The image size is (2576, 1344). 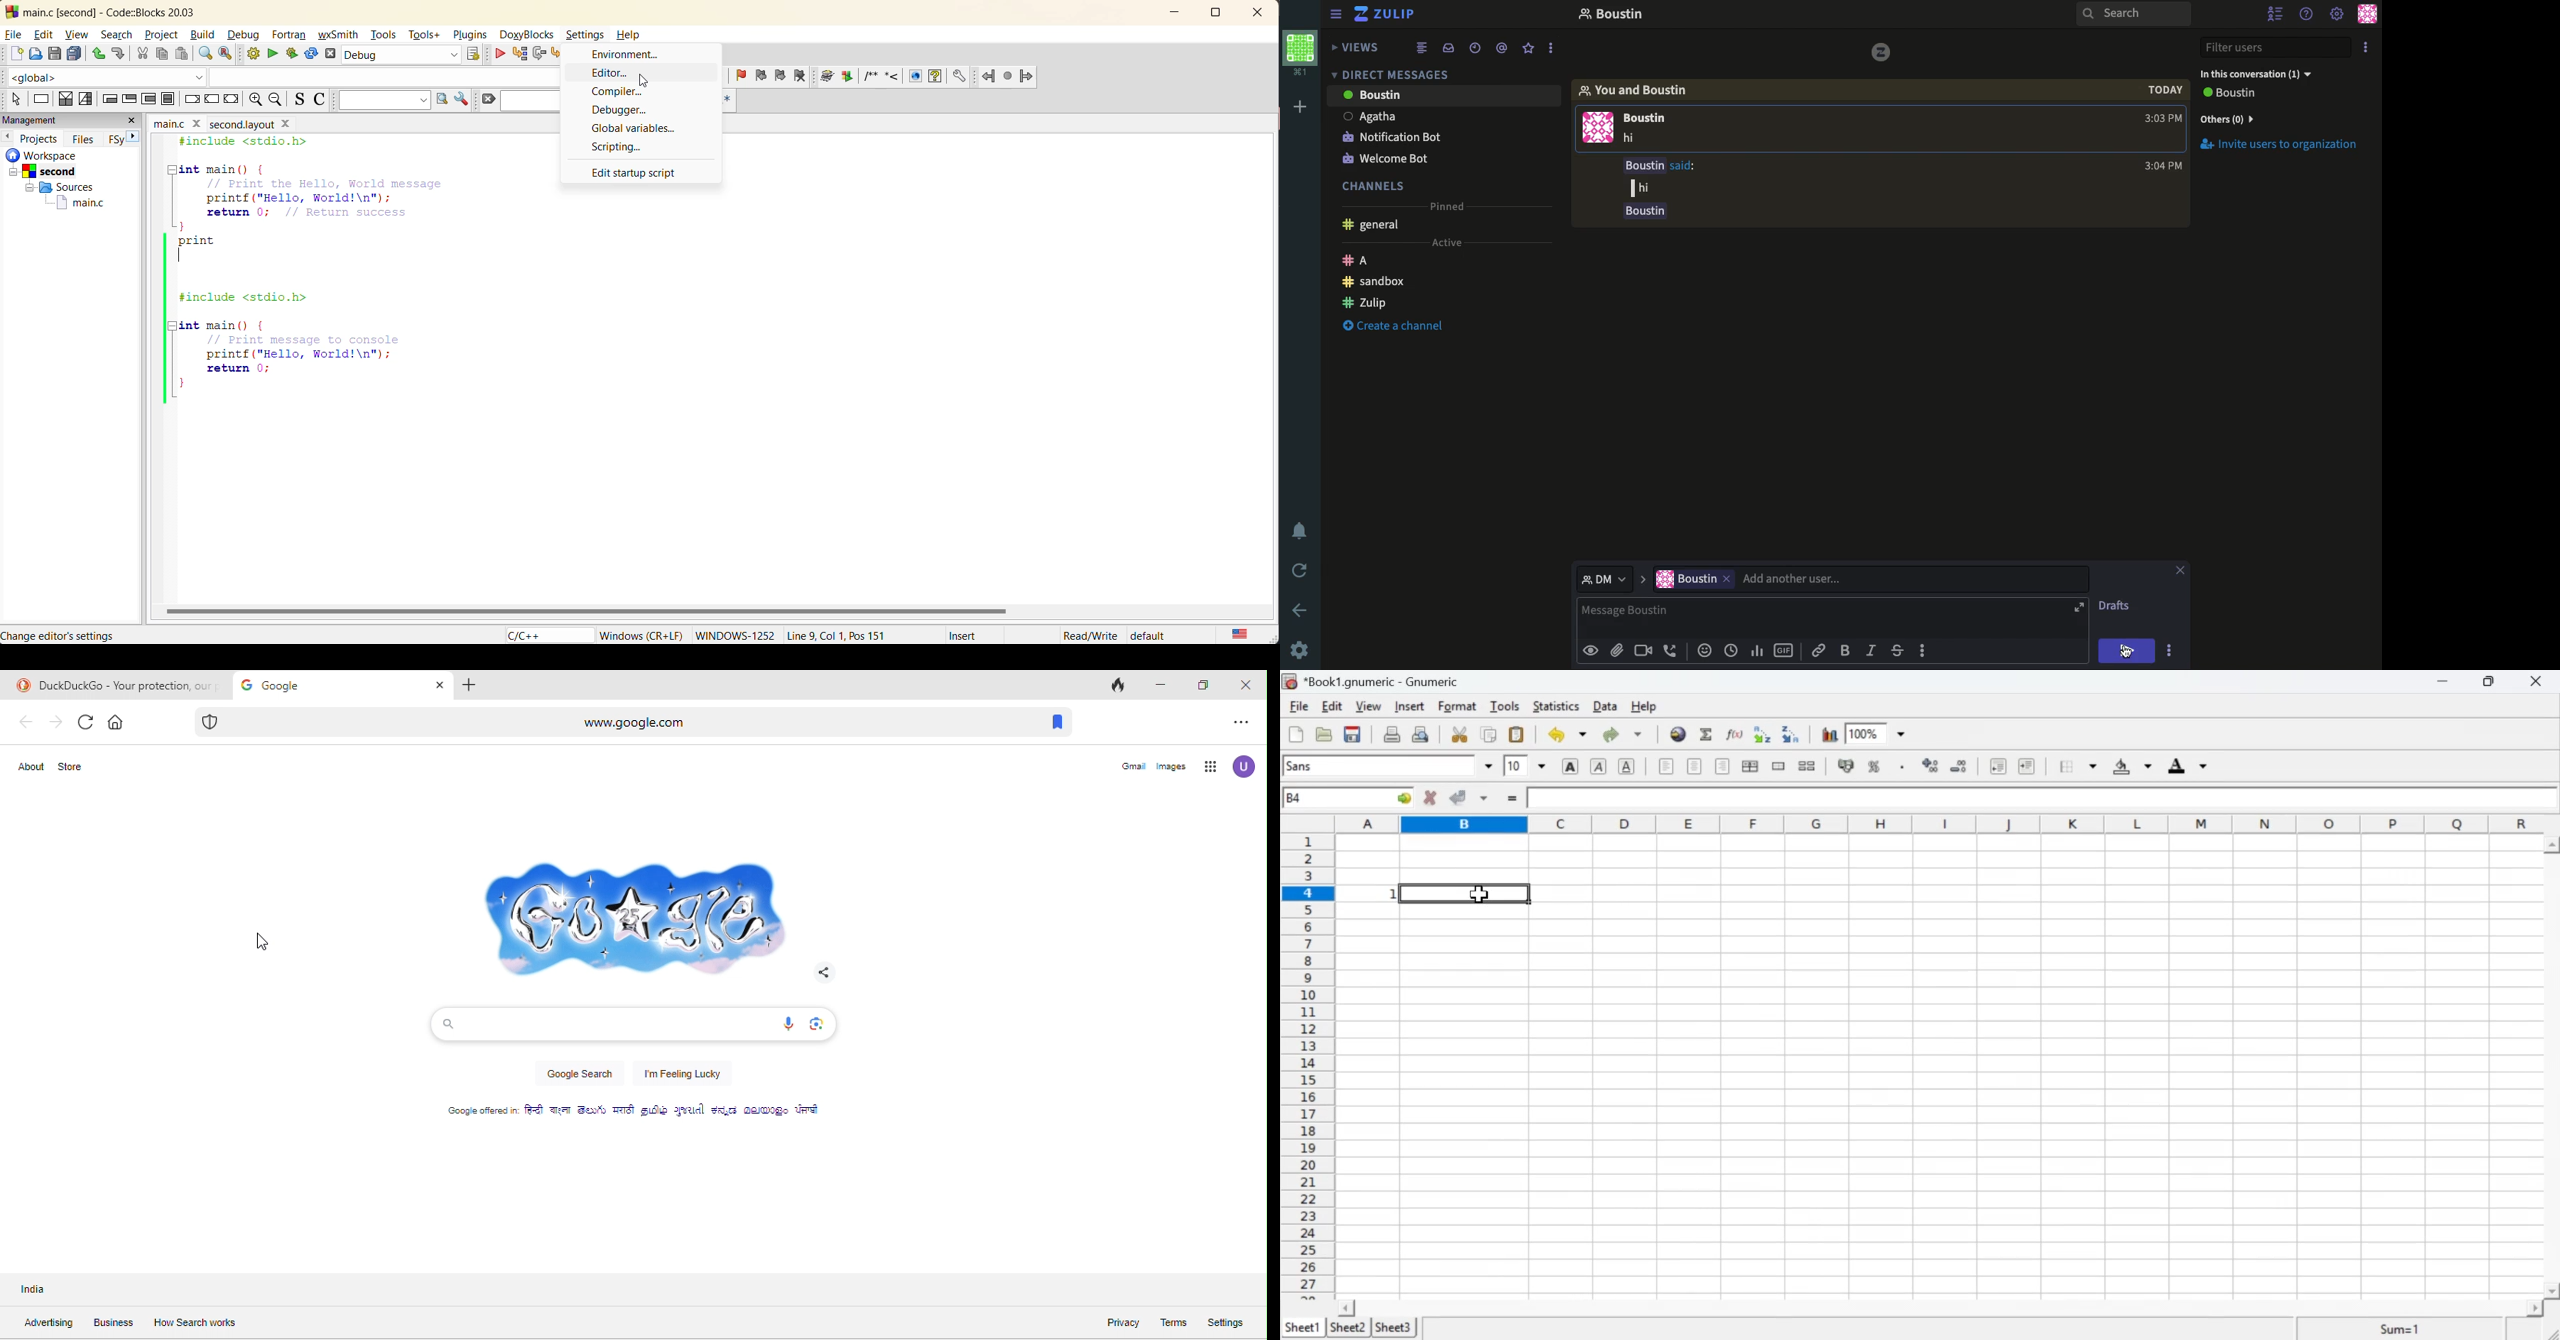 I want to click on code completion compiler, so click(x=285, y=75).